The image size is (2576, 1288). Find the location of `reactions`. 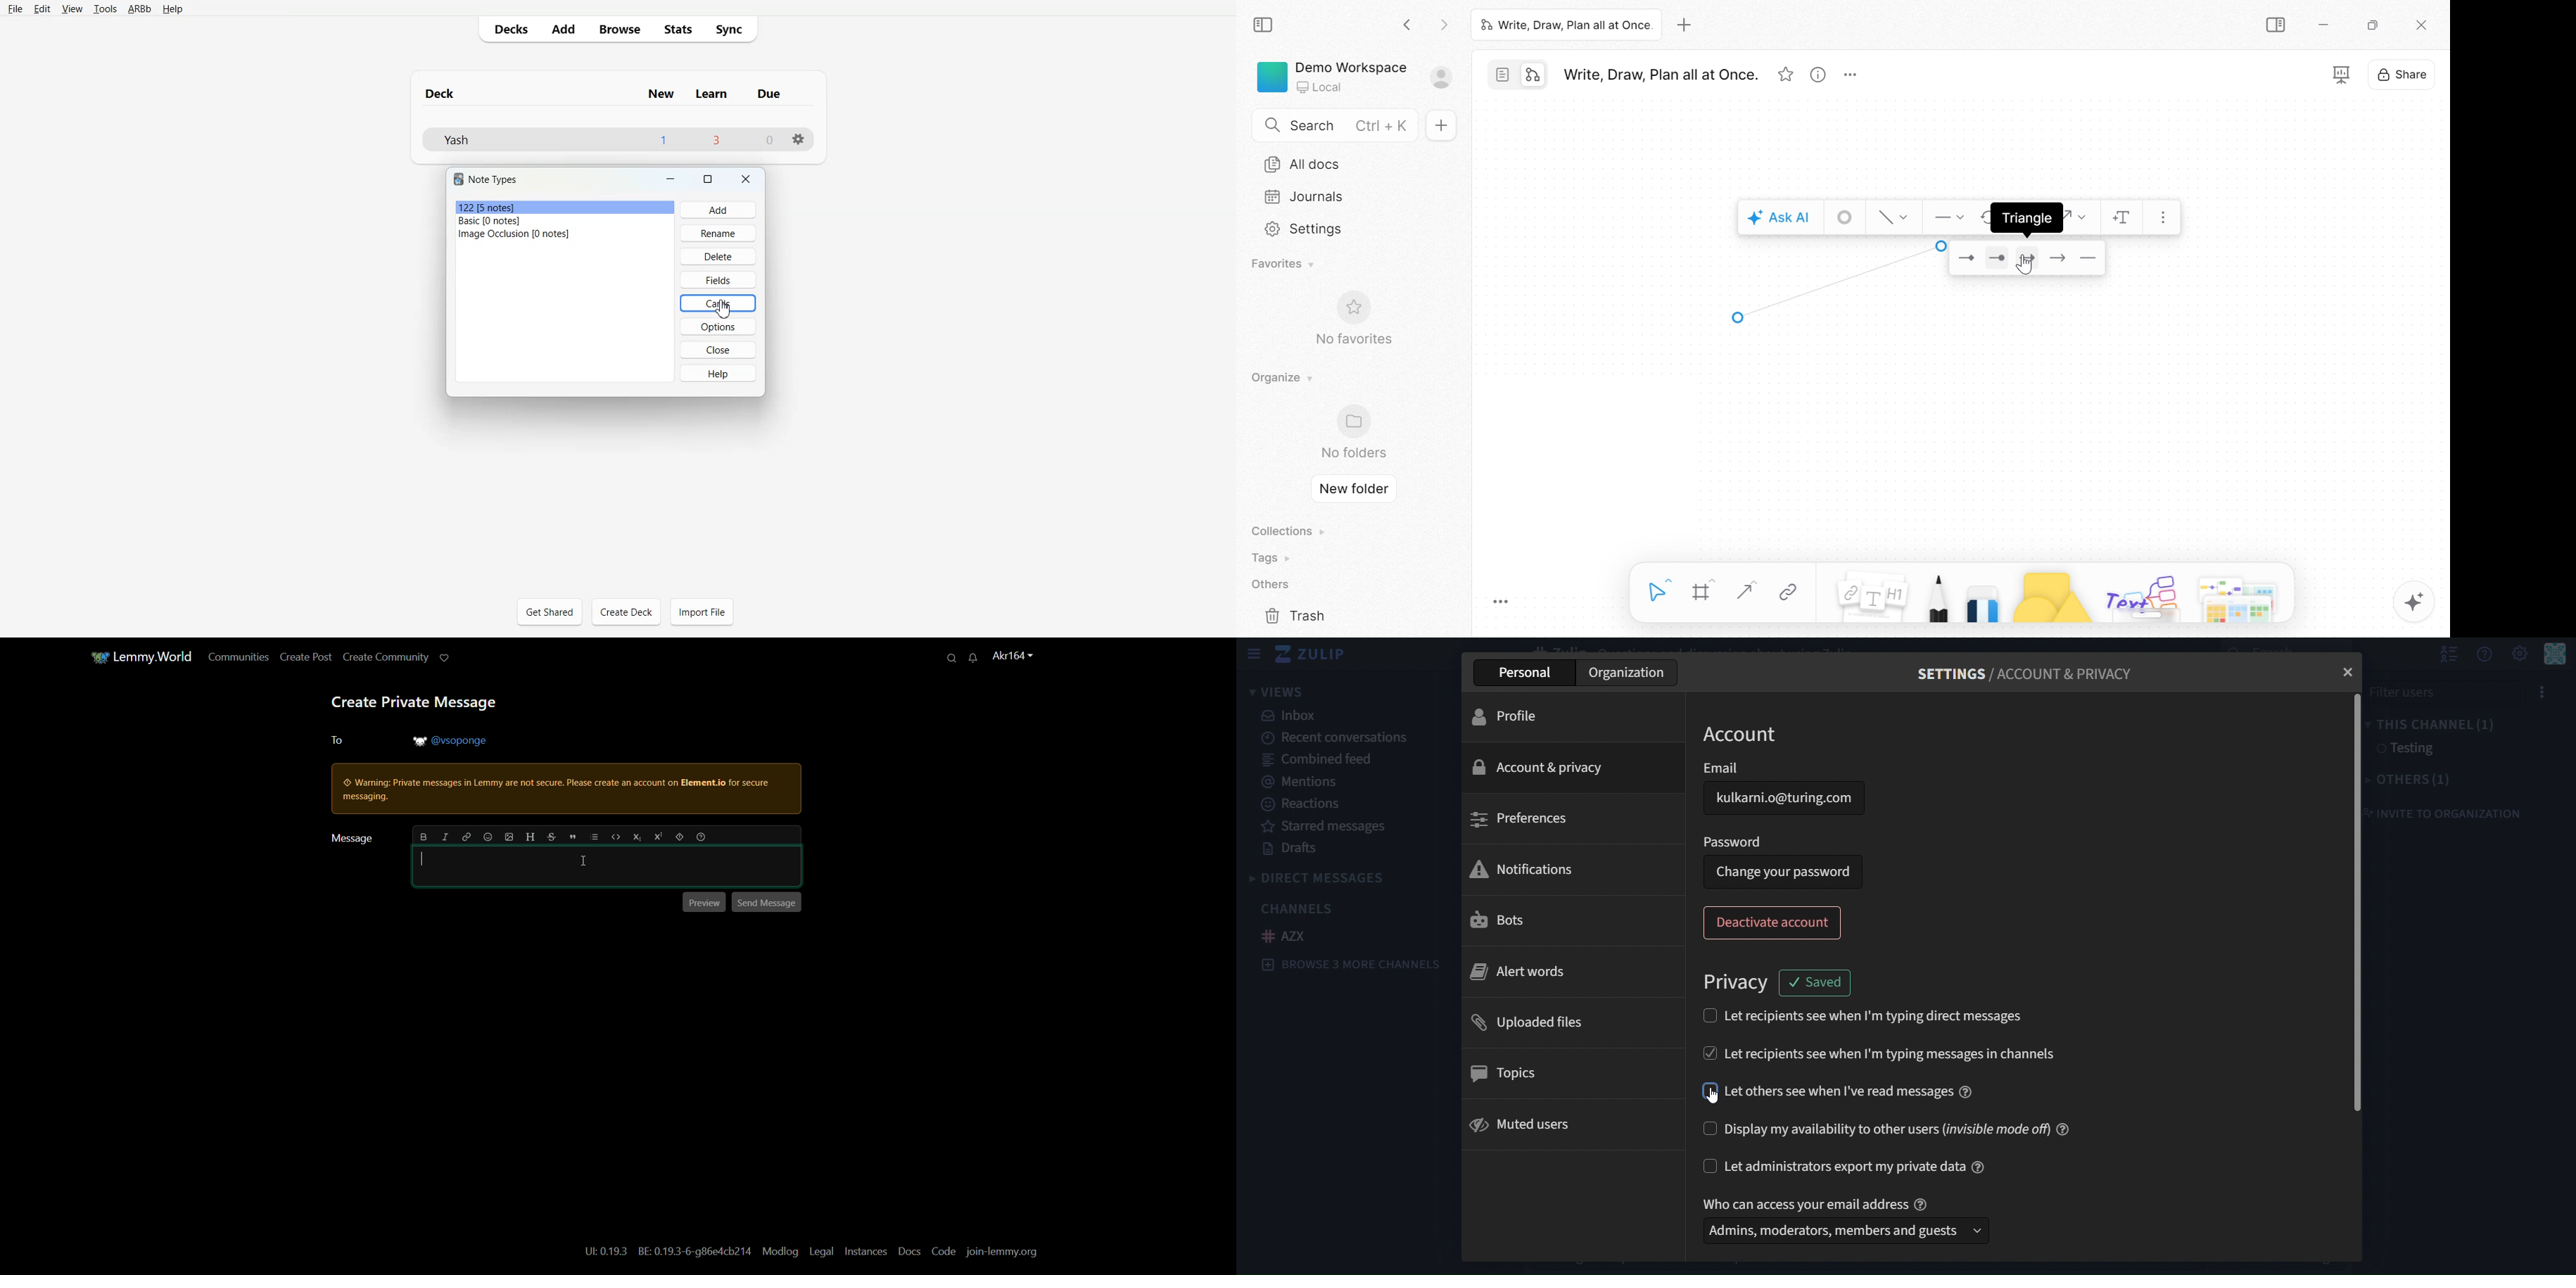

reactions is located at coordinates (1306, 805).